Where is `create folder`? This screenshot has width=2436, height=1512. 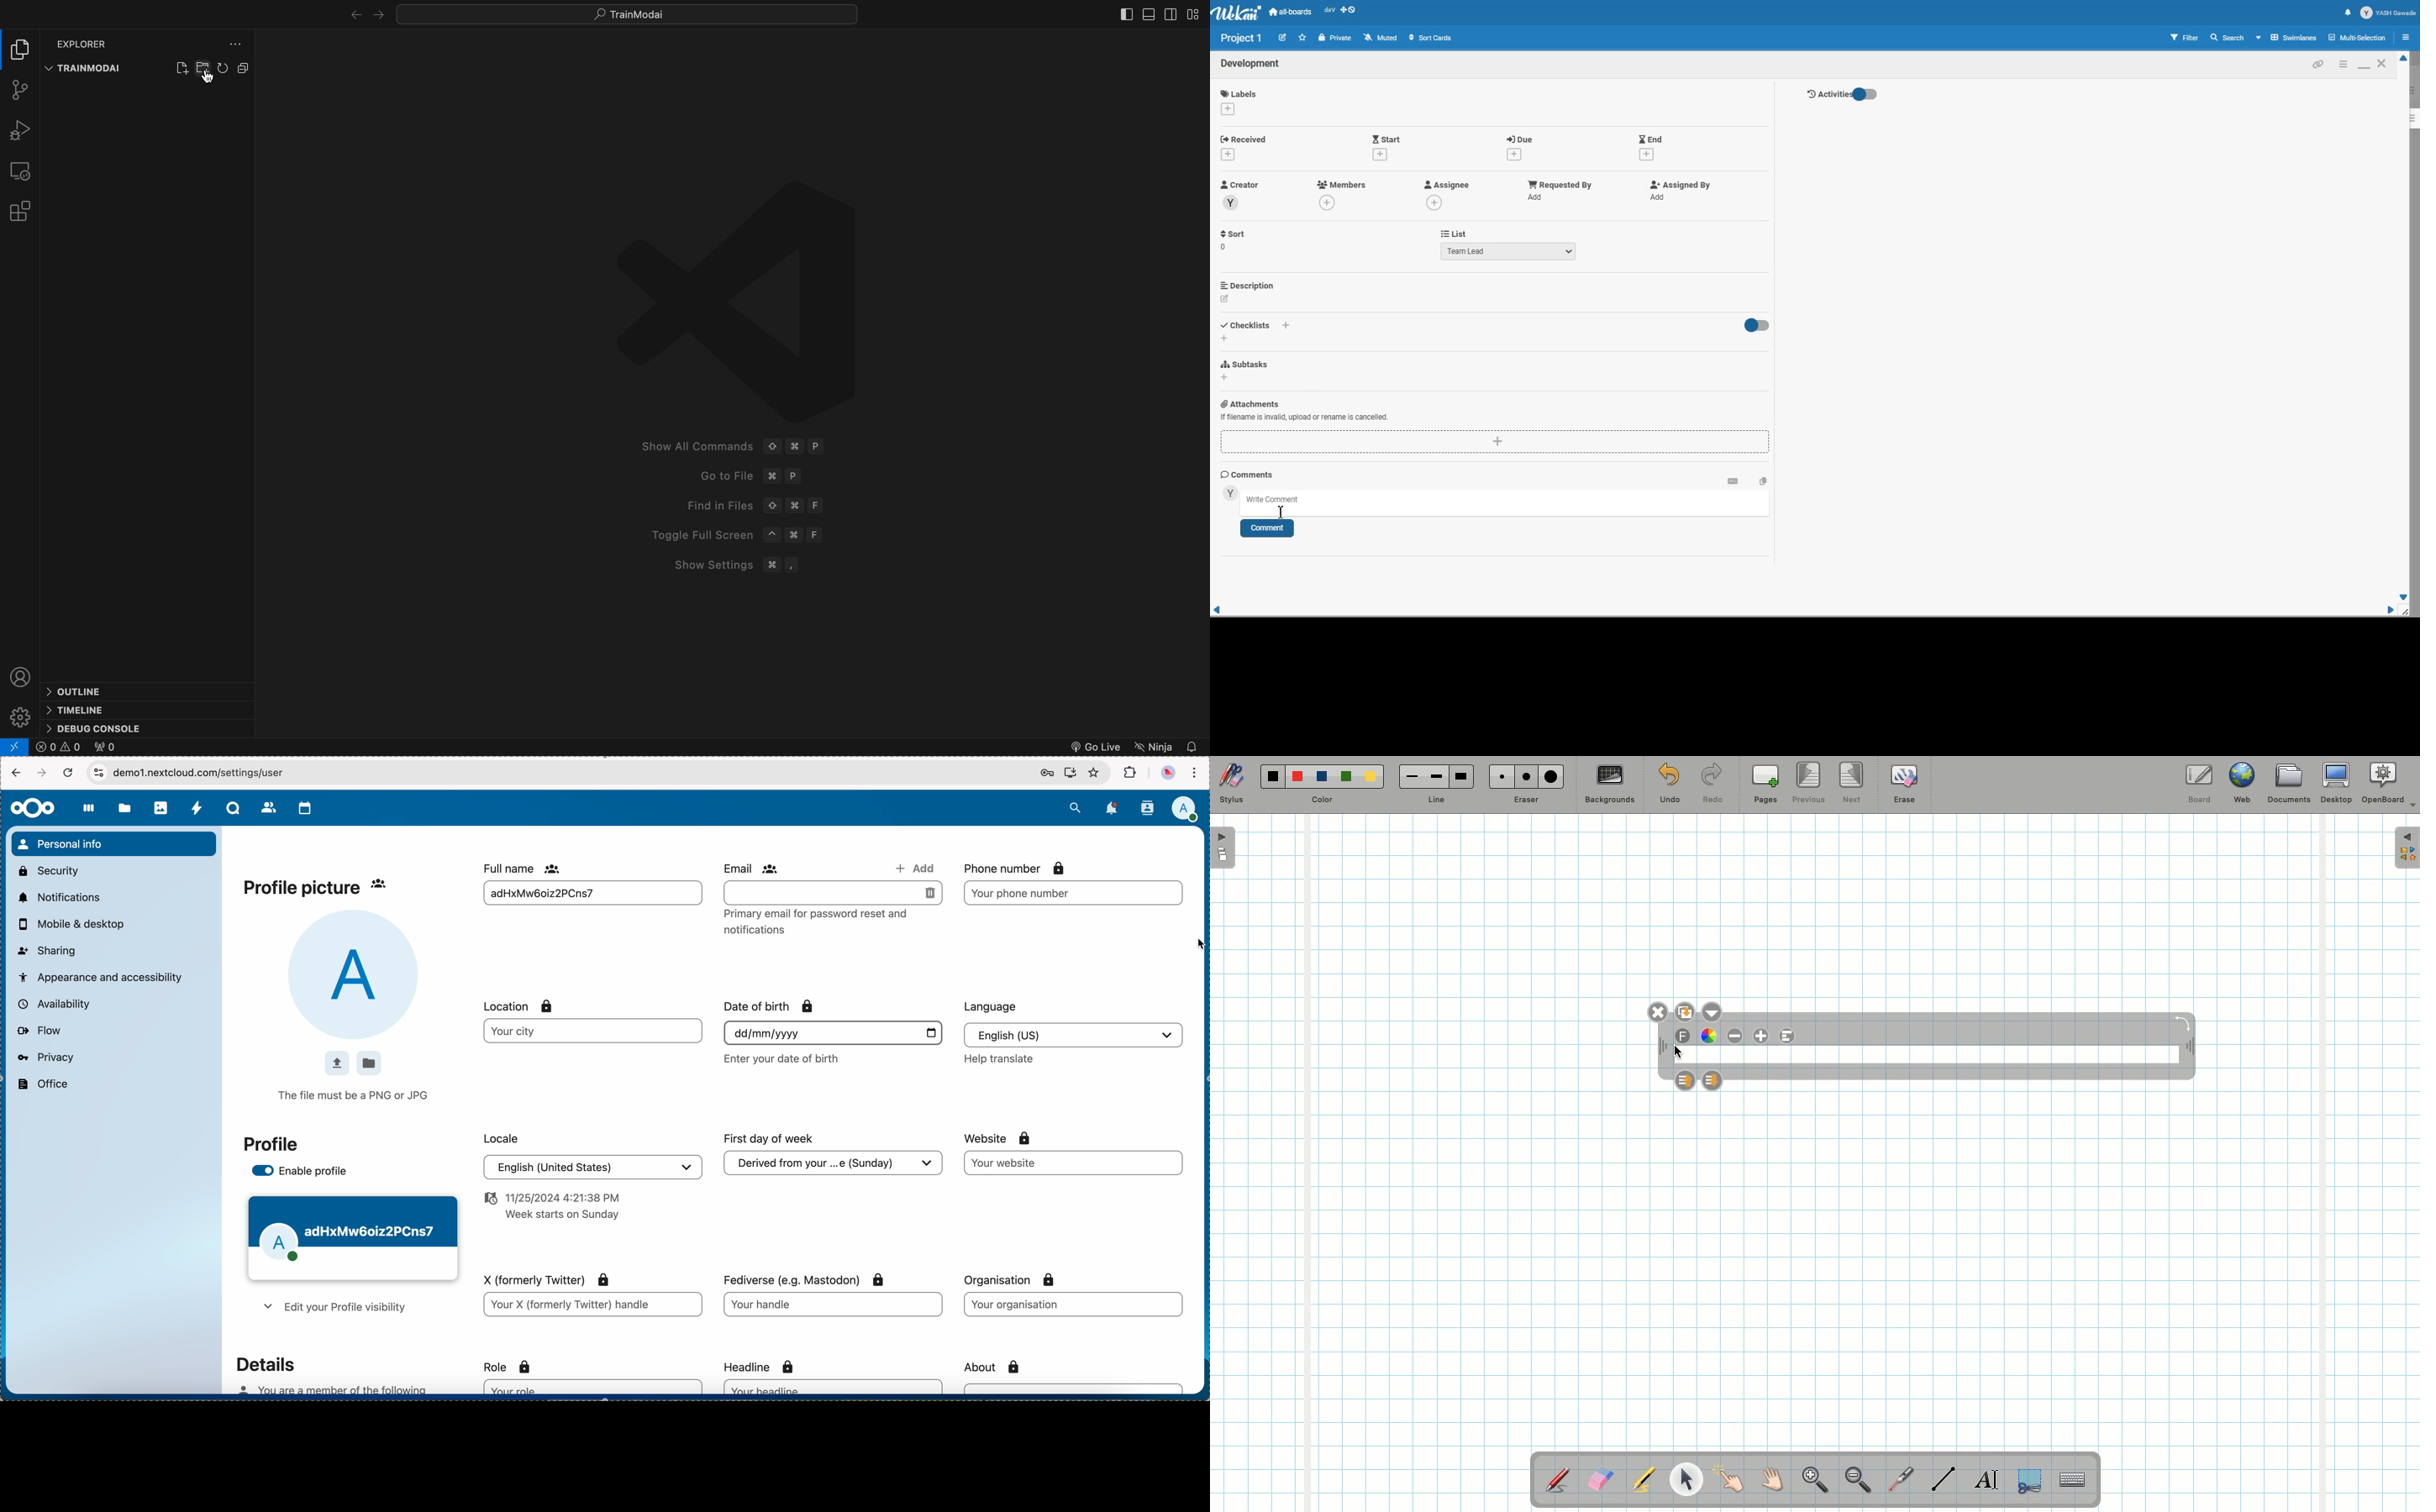 create folder is located at coordinates (204, 66).